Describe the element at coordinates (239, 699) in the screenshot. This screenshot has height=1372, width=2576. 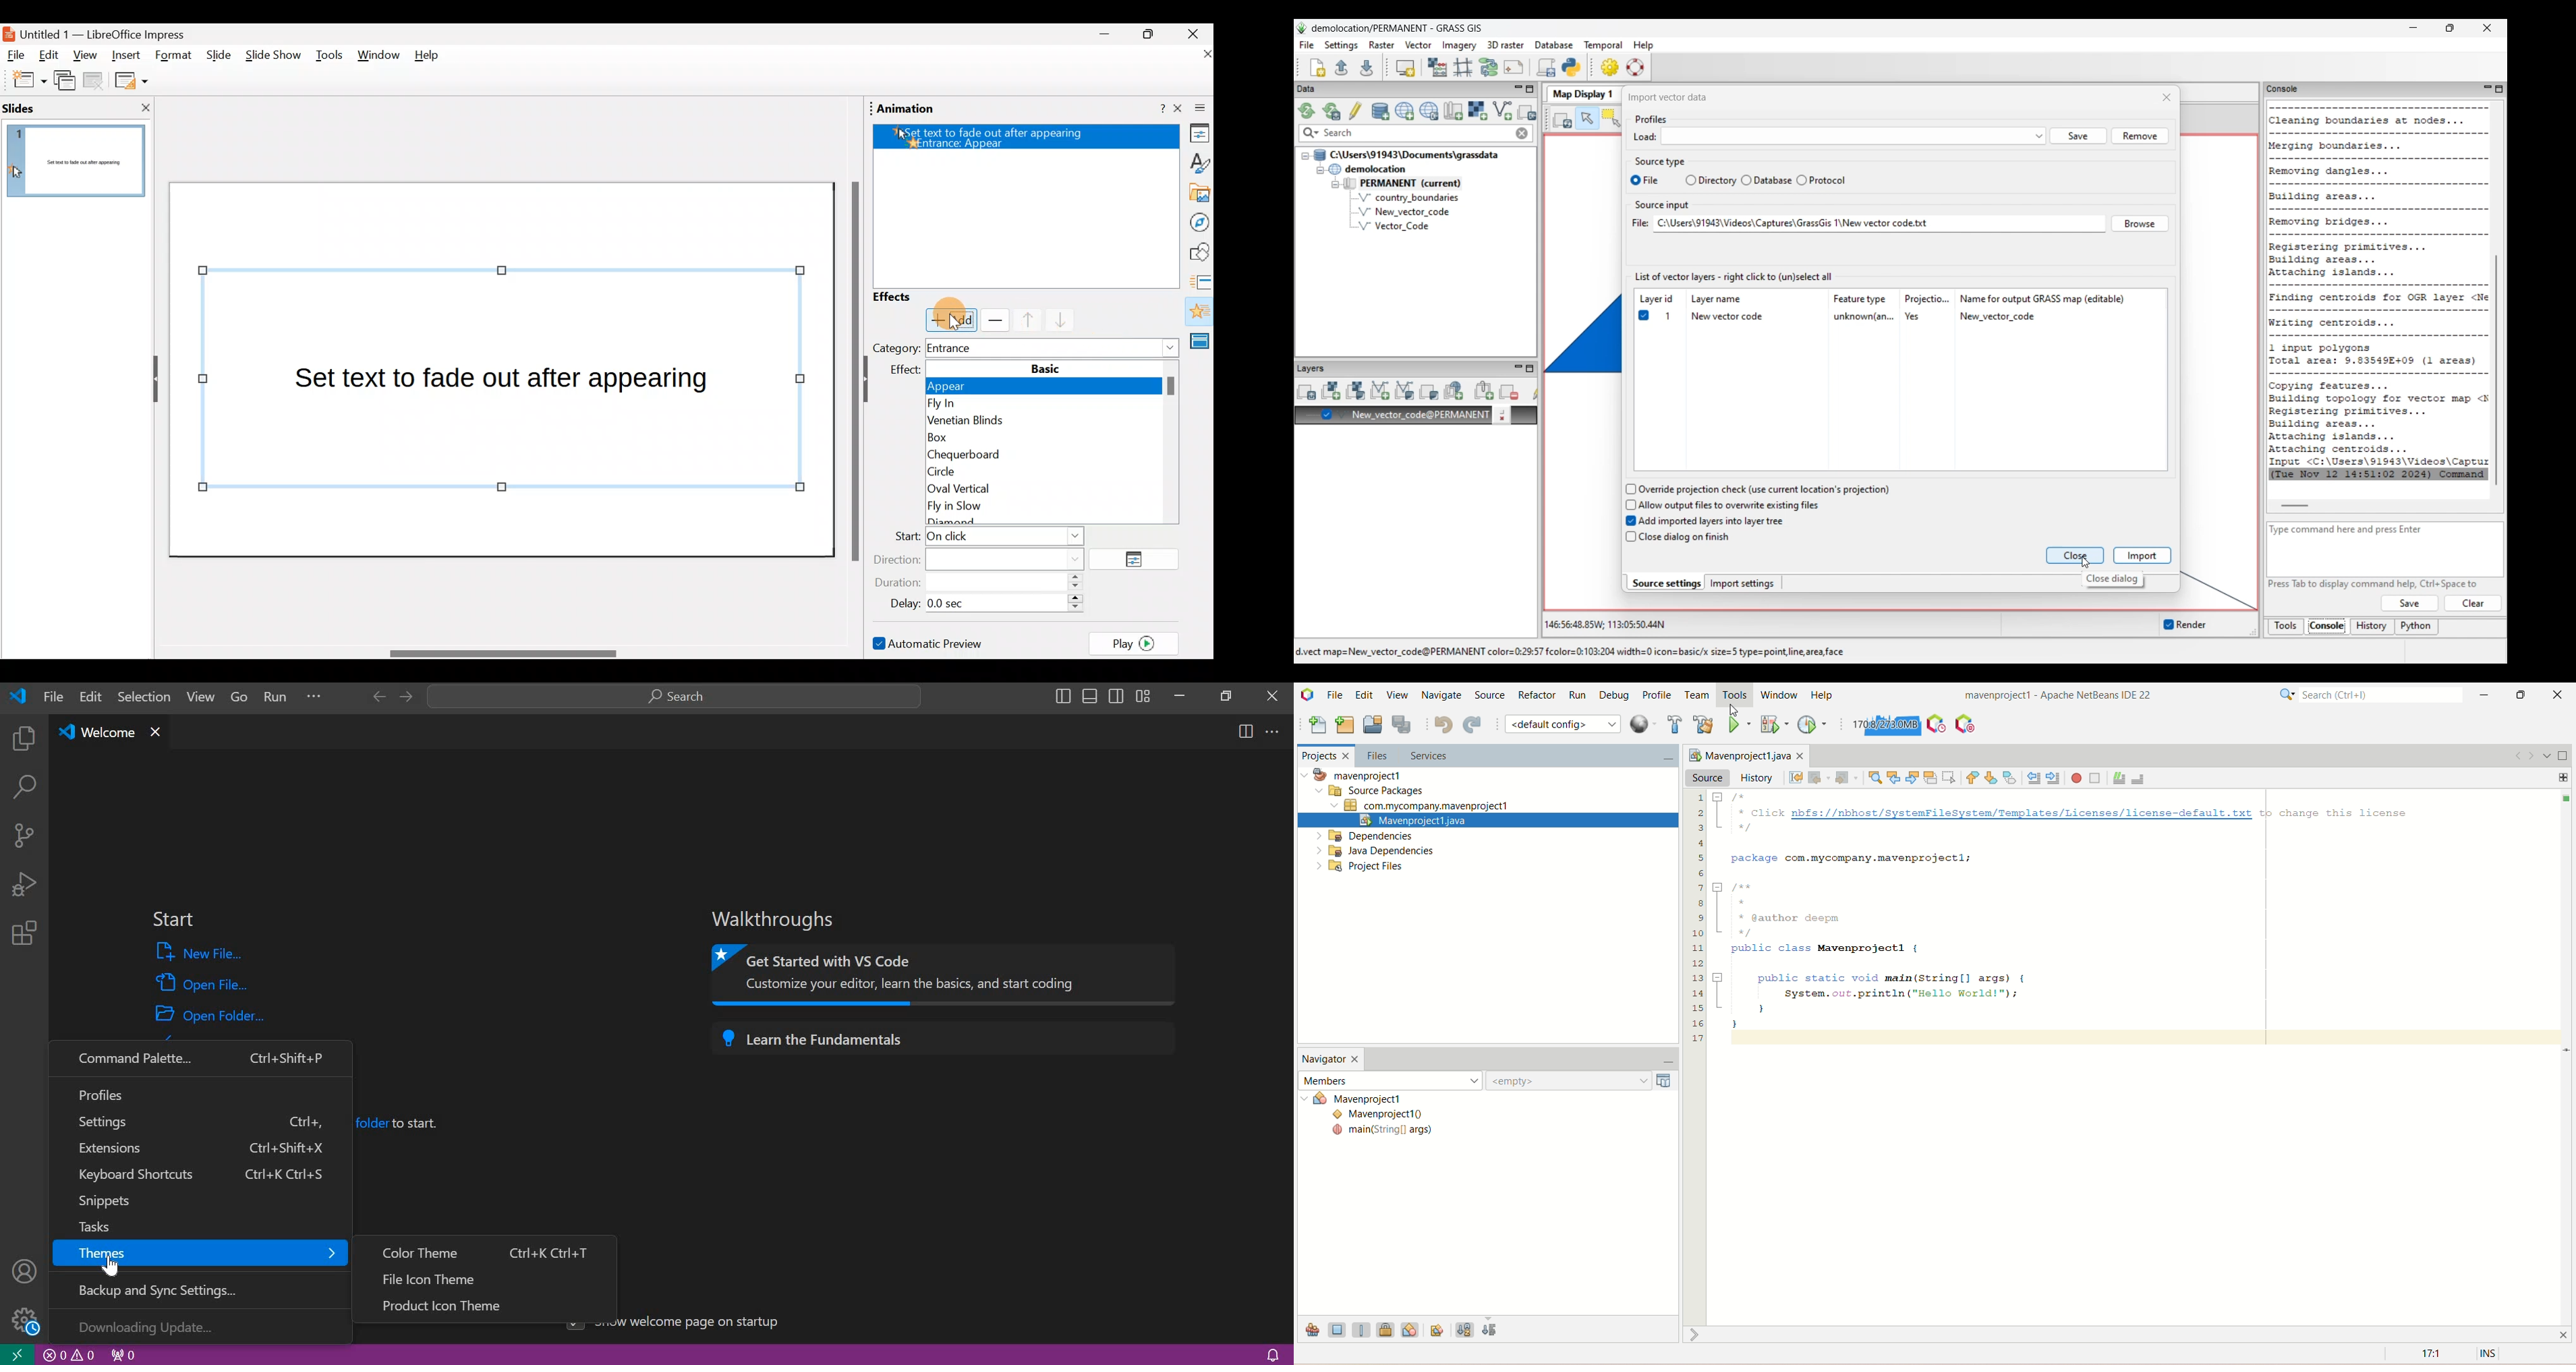
I see `go` at that location.